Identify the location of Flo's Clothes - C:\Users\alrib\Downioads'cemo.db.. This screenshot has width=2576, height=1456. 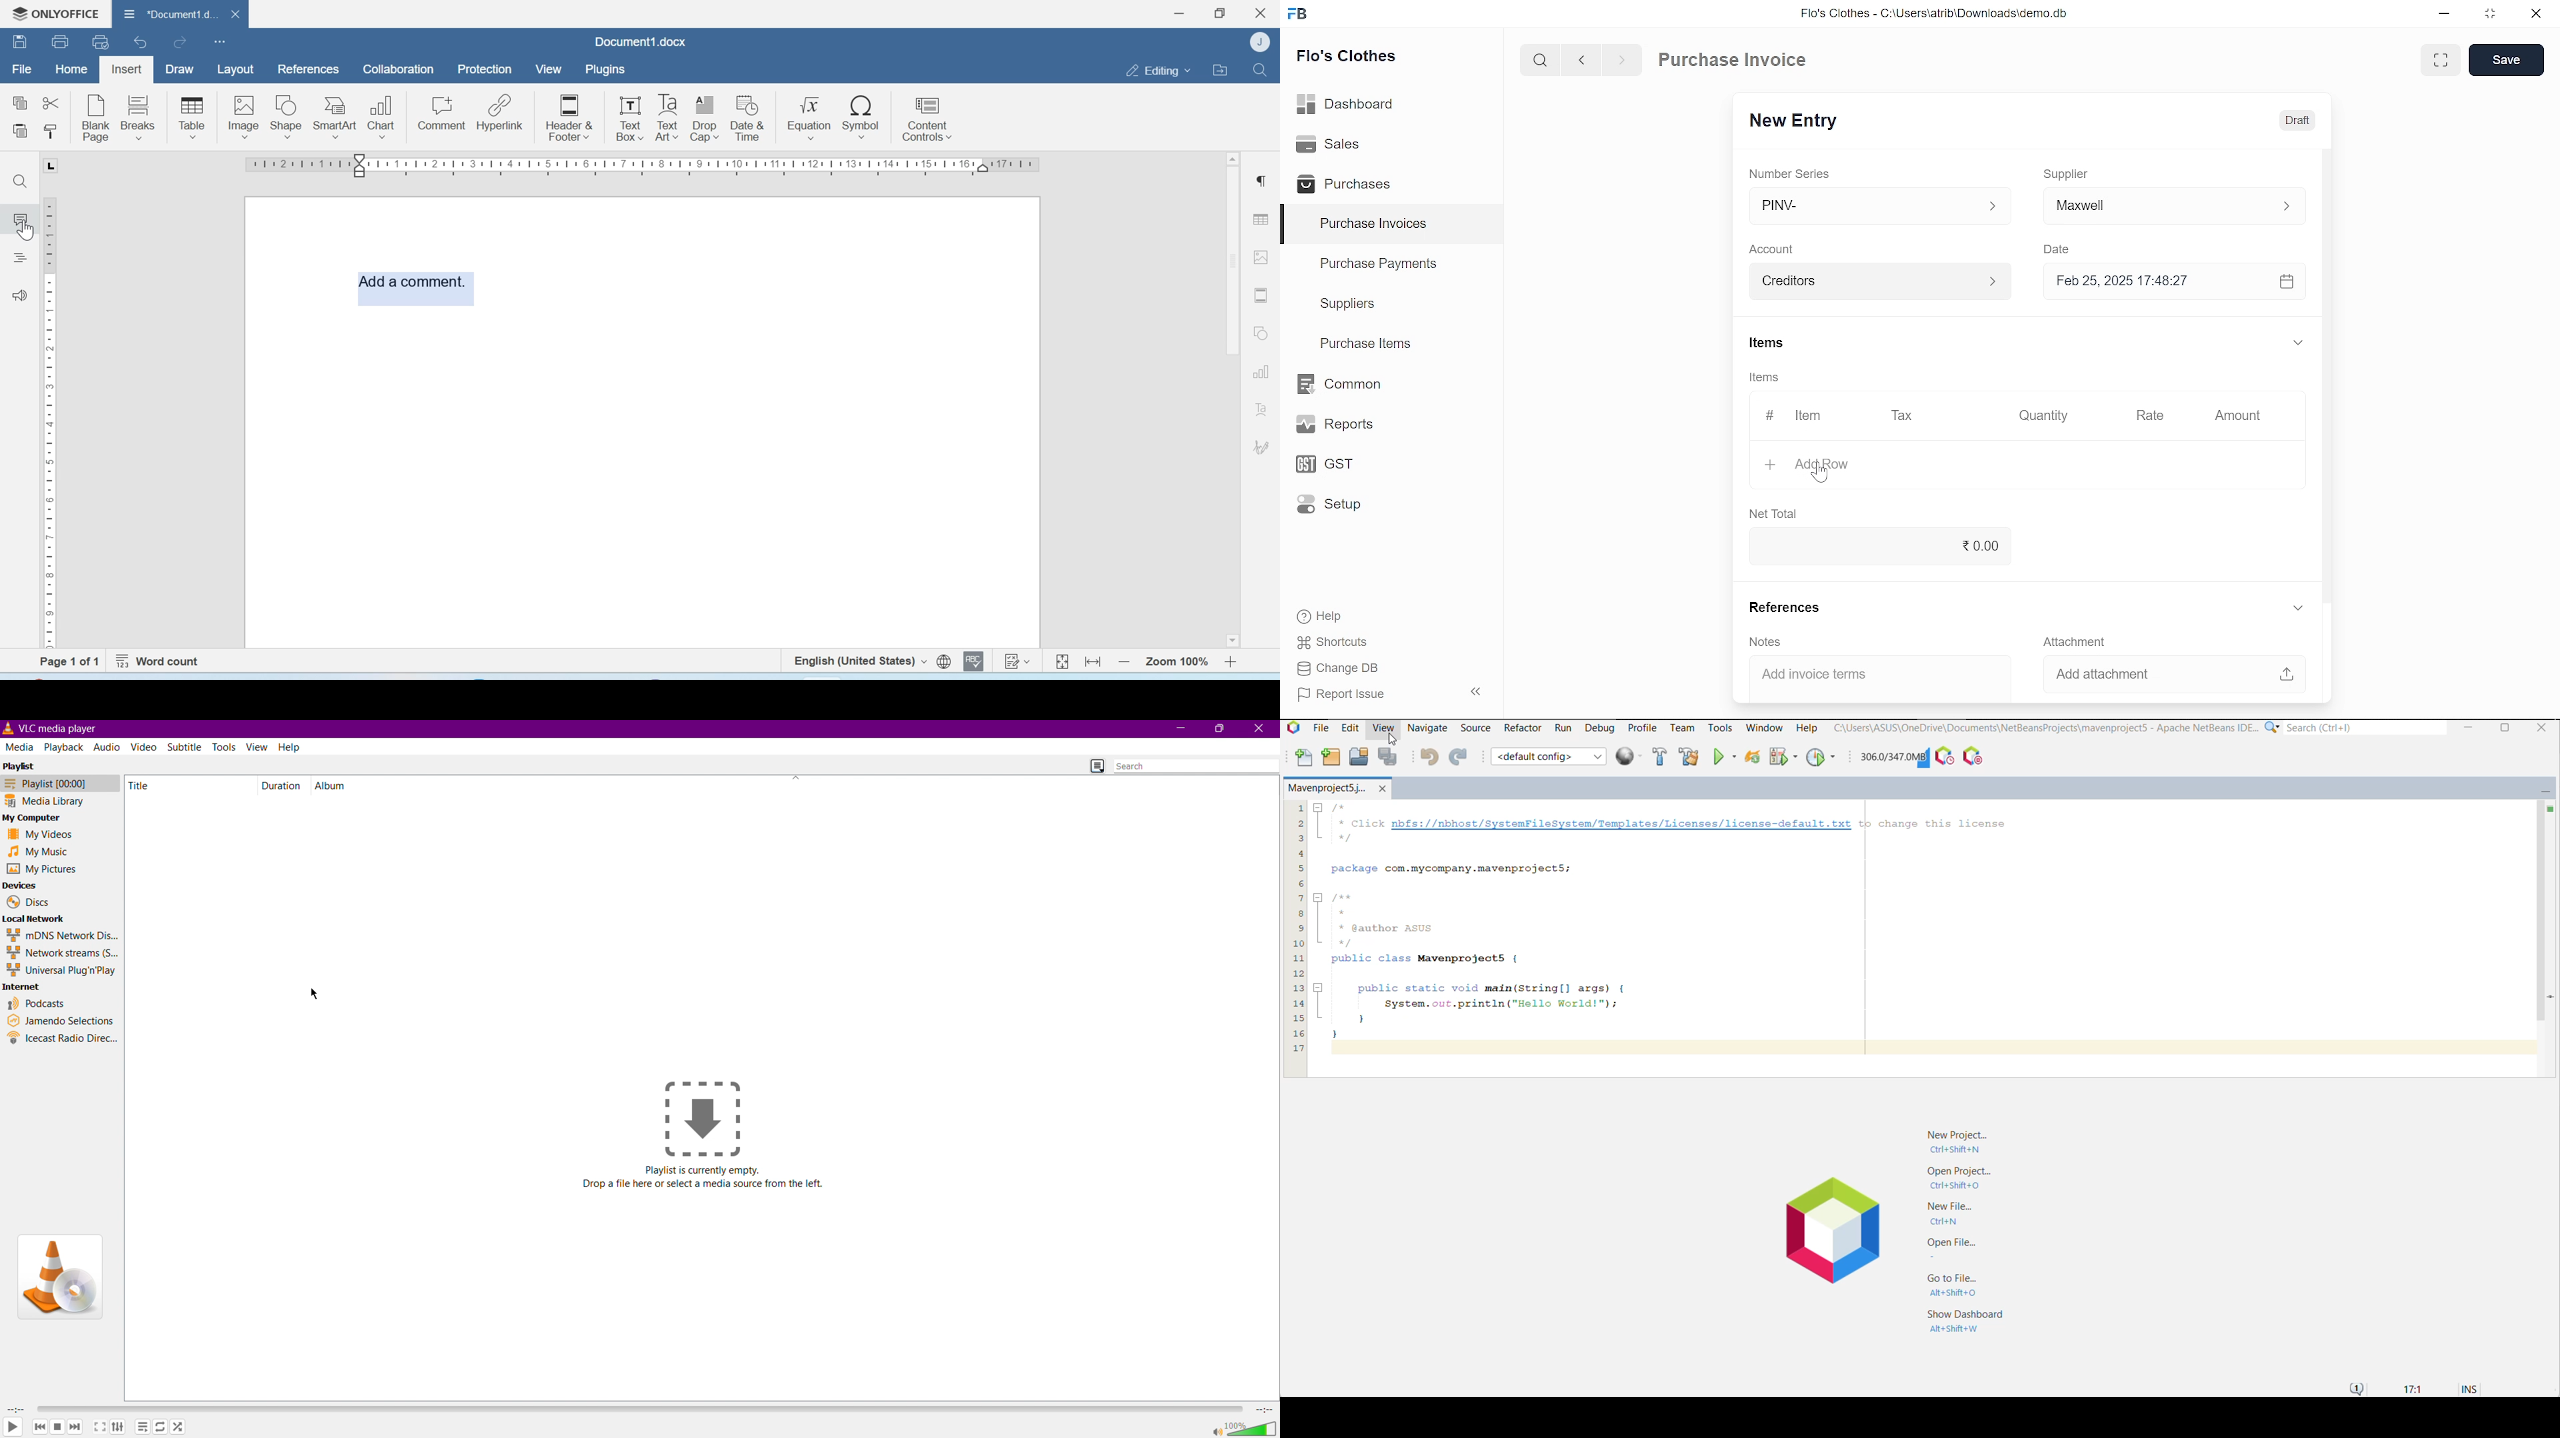
(1933, 17).